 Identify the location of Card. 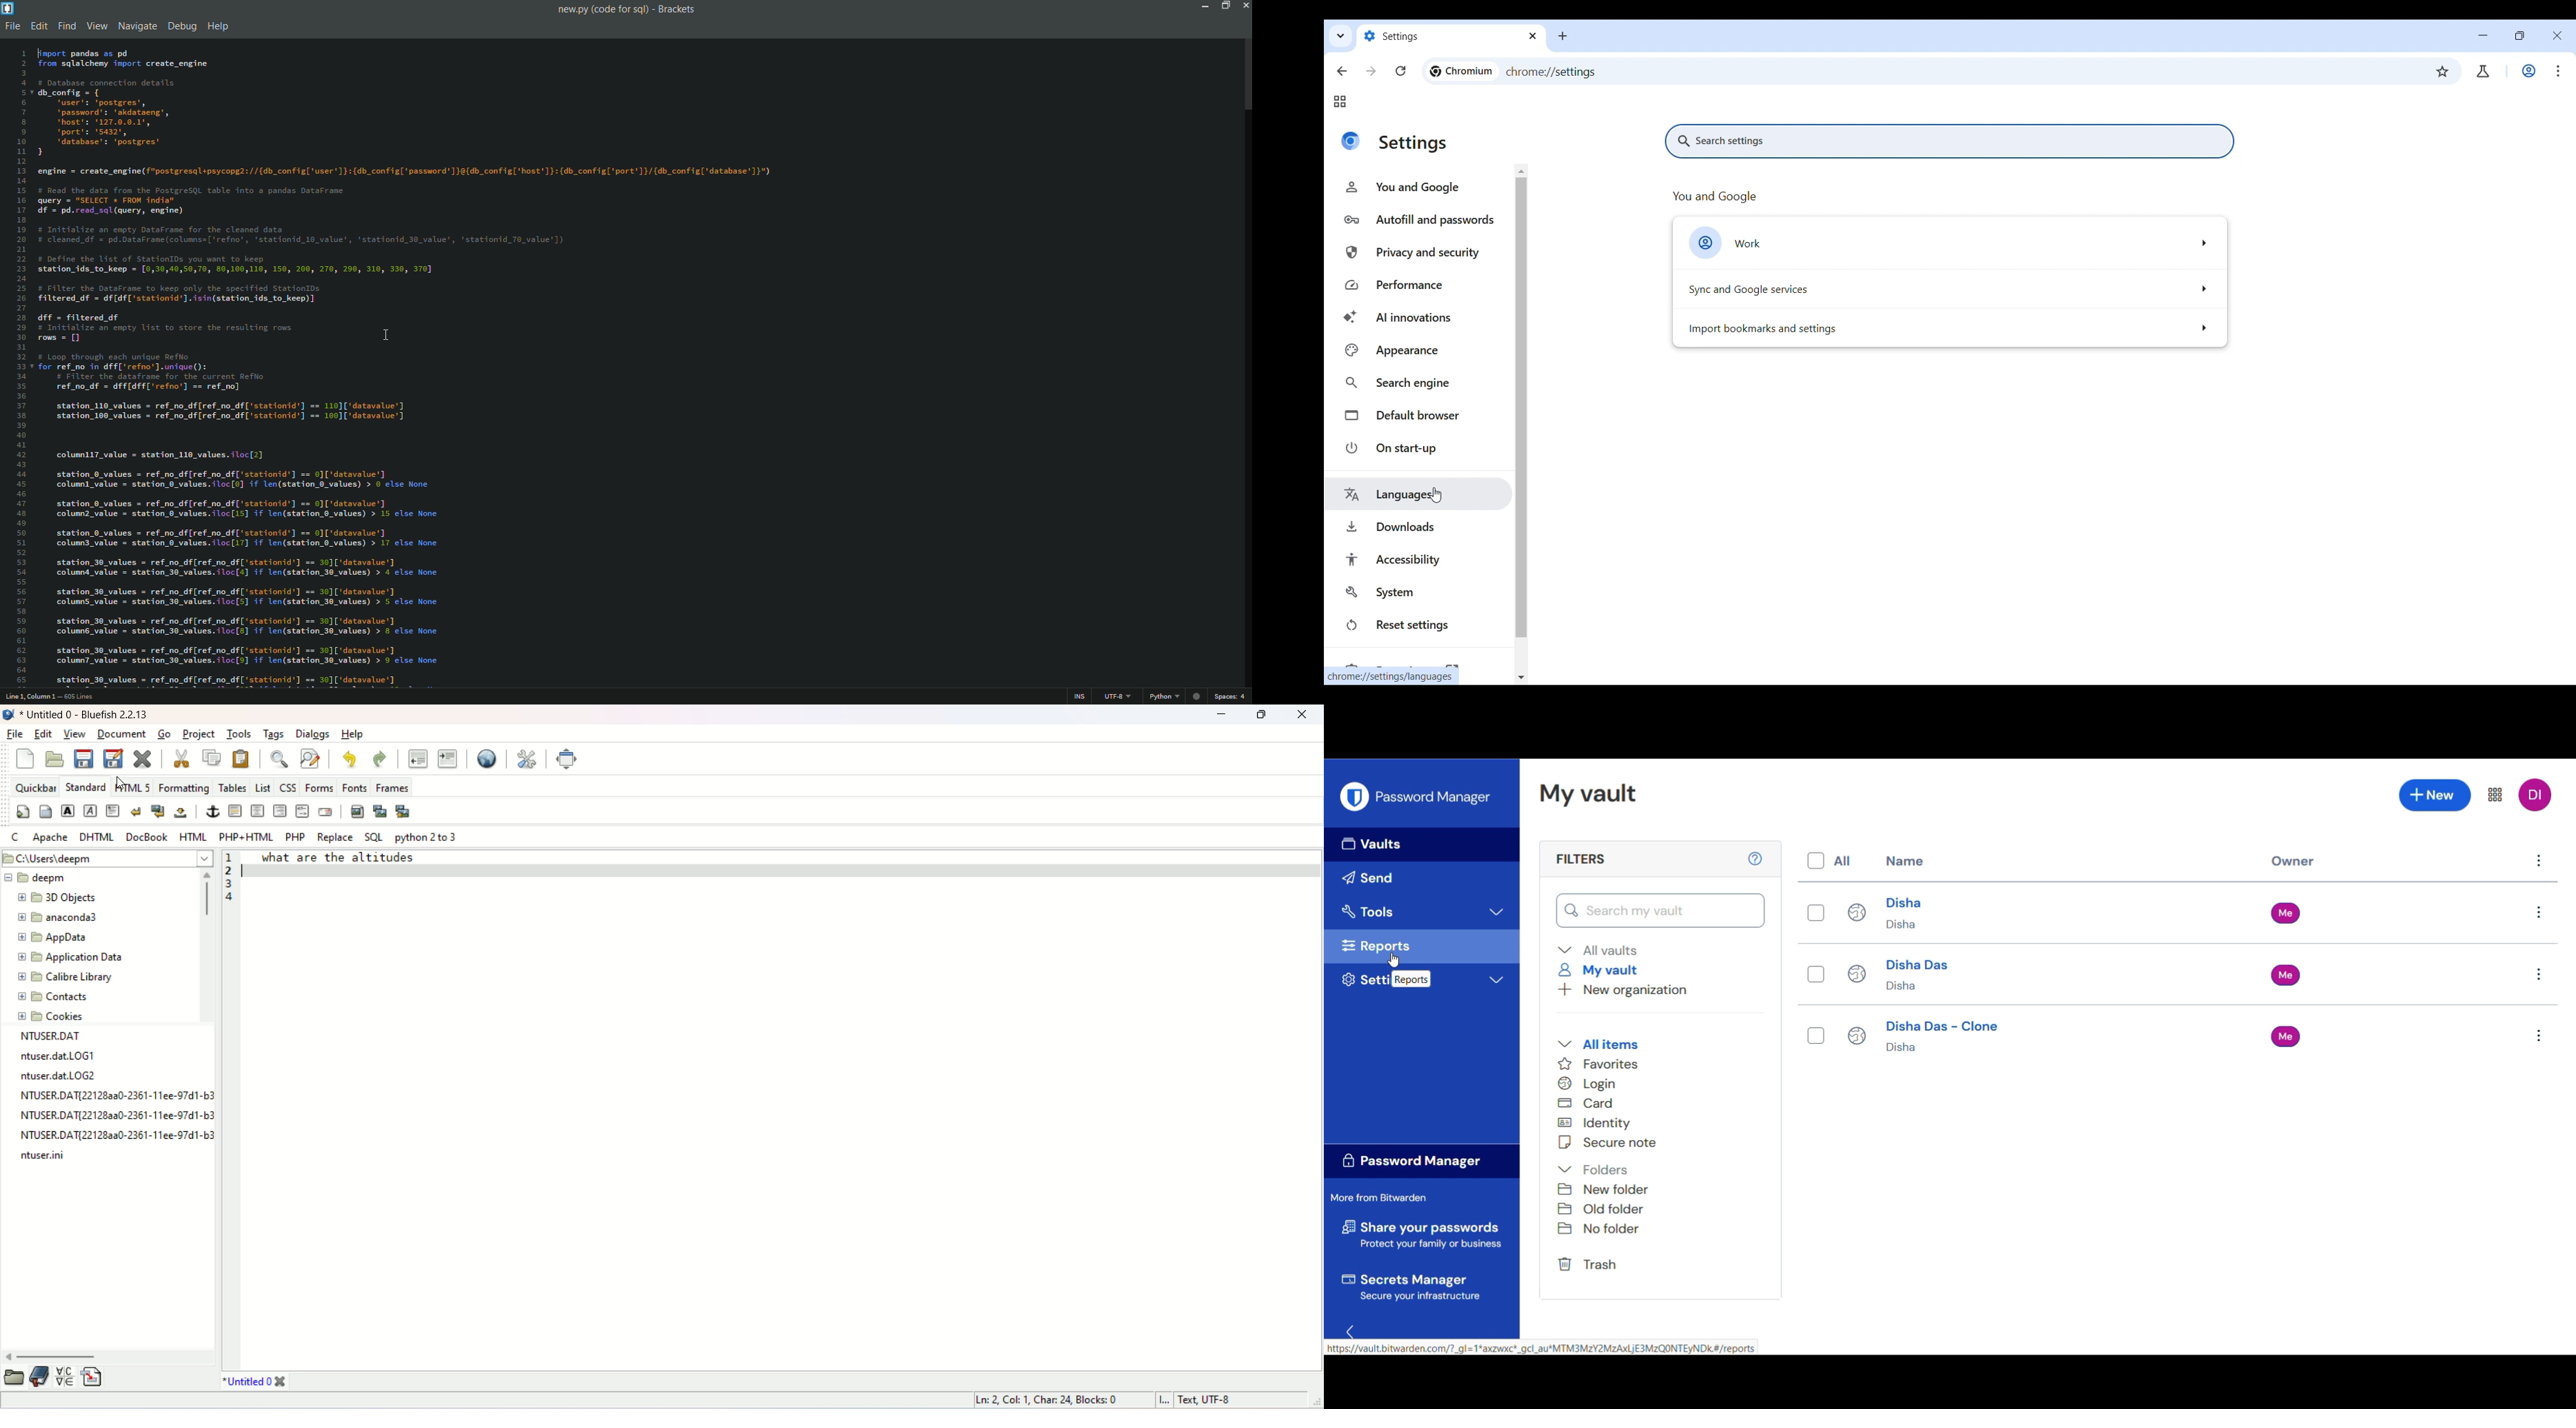
(1587, 1103).